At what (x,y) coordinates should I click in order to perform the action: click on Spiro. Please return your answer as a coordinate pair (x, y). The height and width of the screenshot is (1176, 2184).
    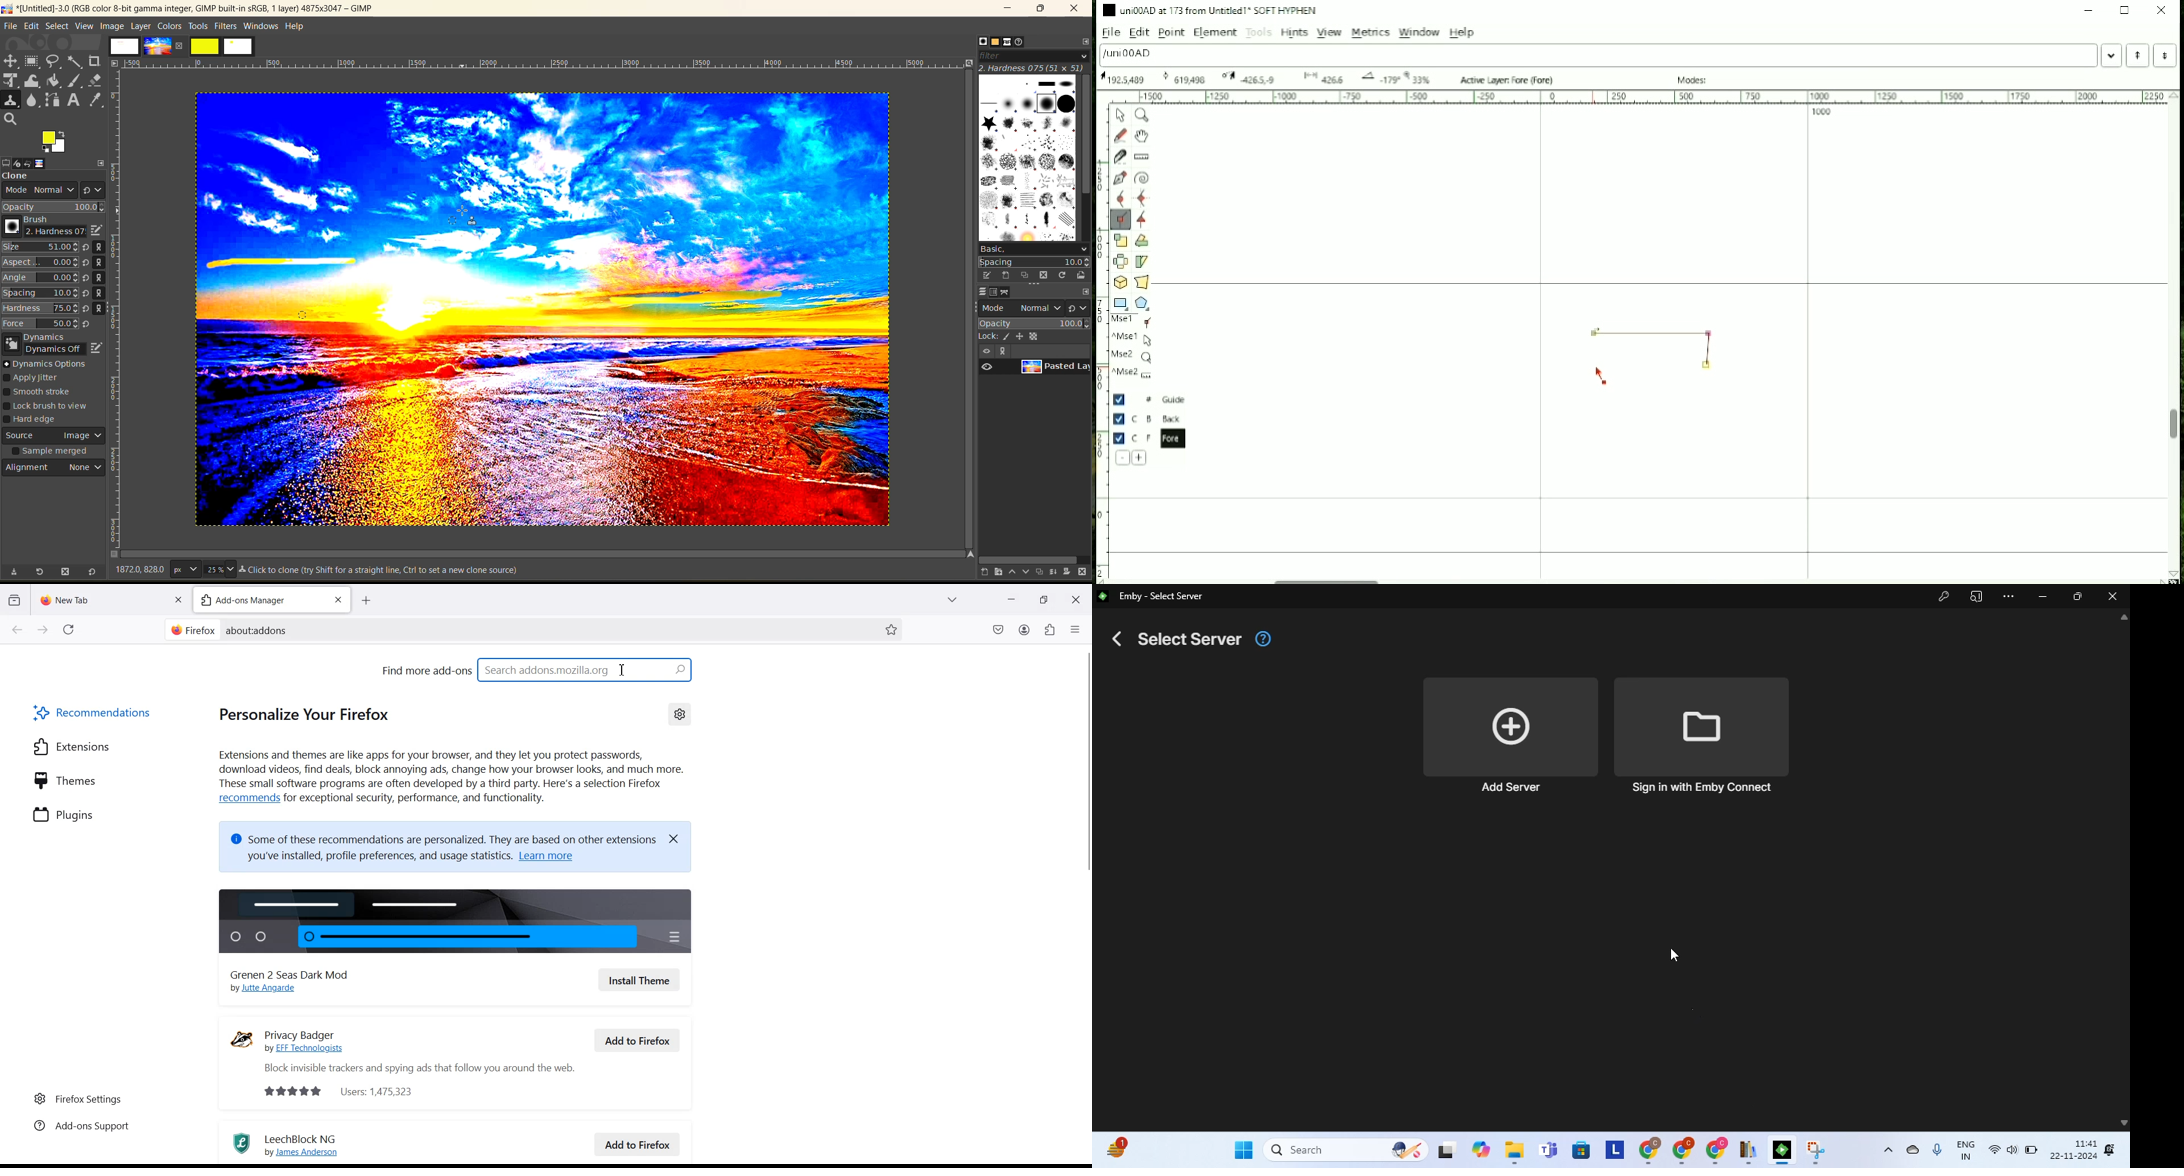
    Looking at the image, I should click on (1143, 178).